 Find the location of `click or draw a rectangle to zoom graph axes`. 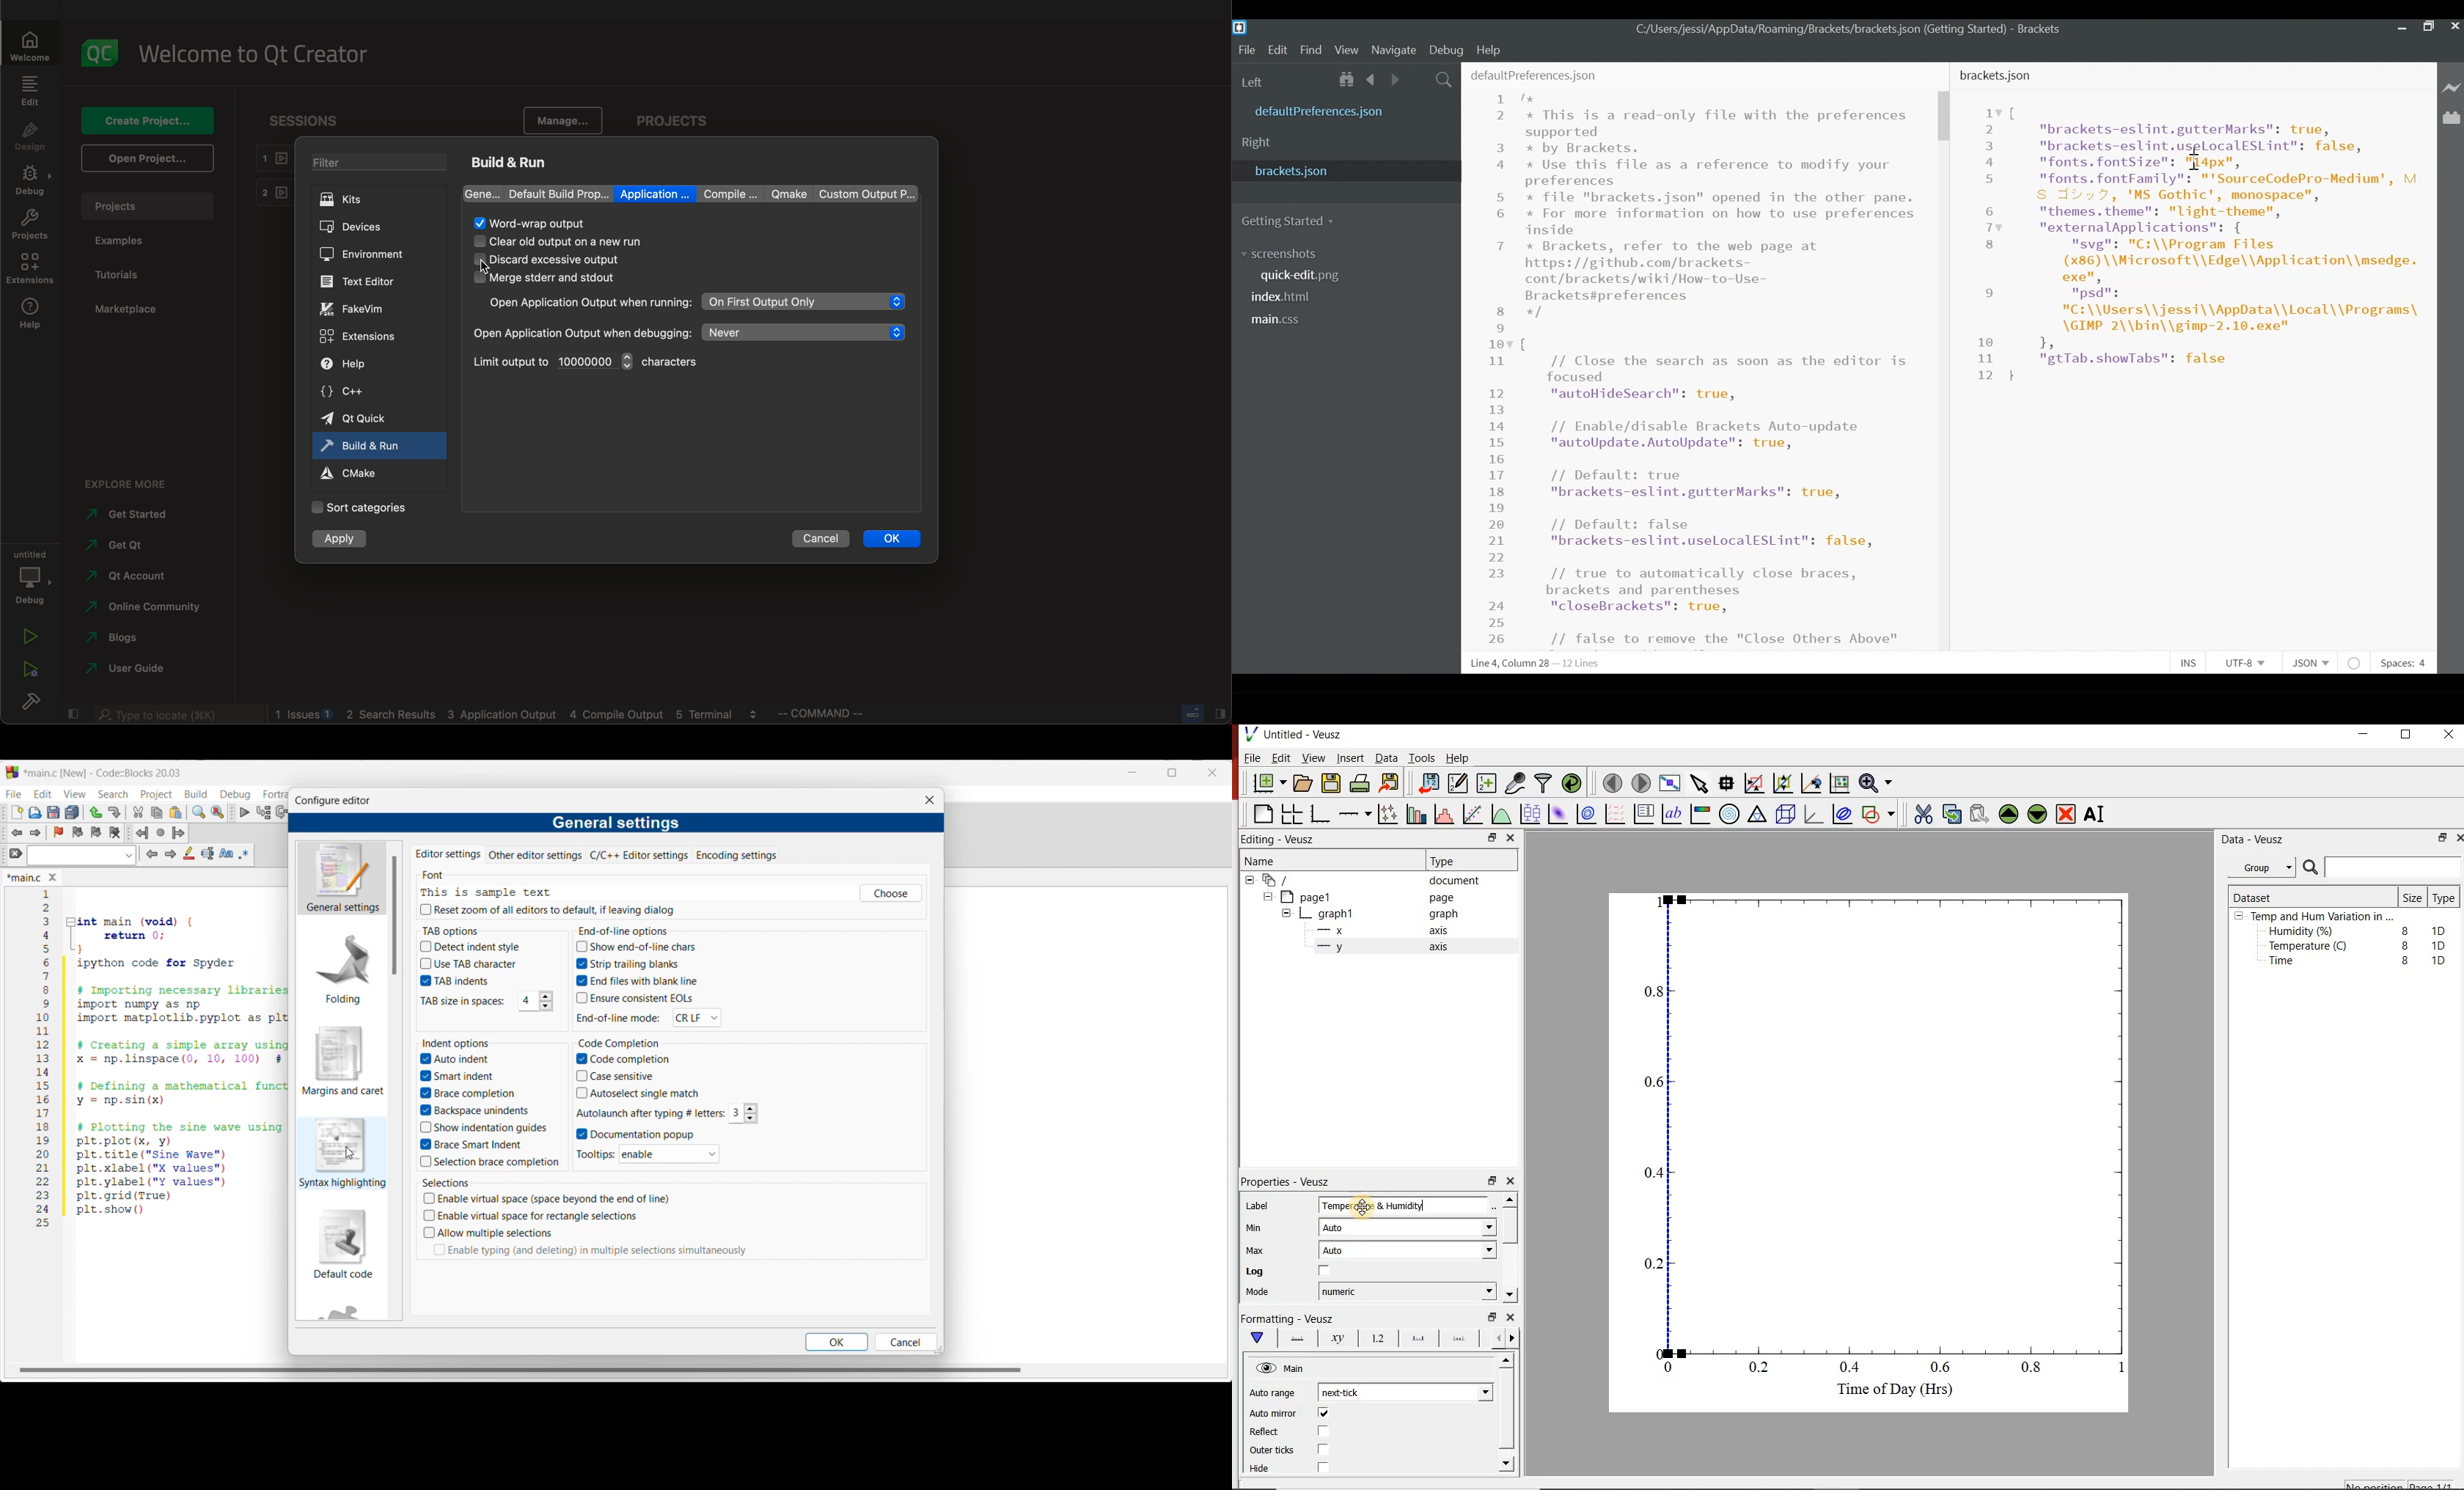

click or draw a rectangle to zoom graph axes is located at coordinates (1756, 784).